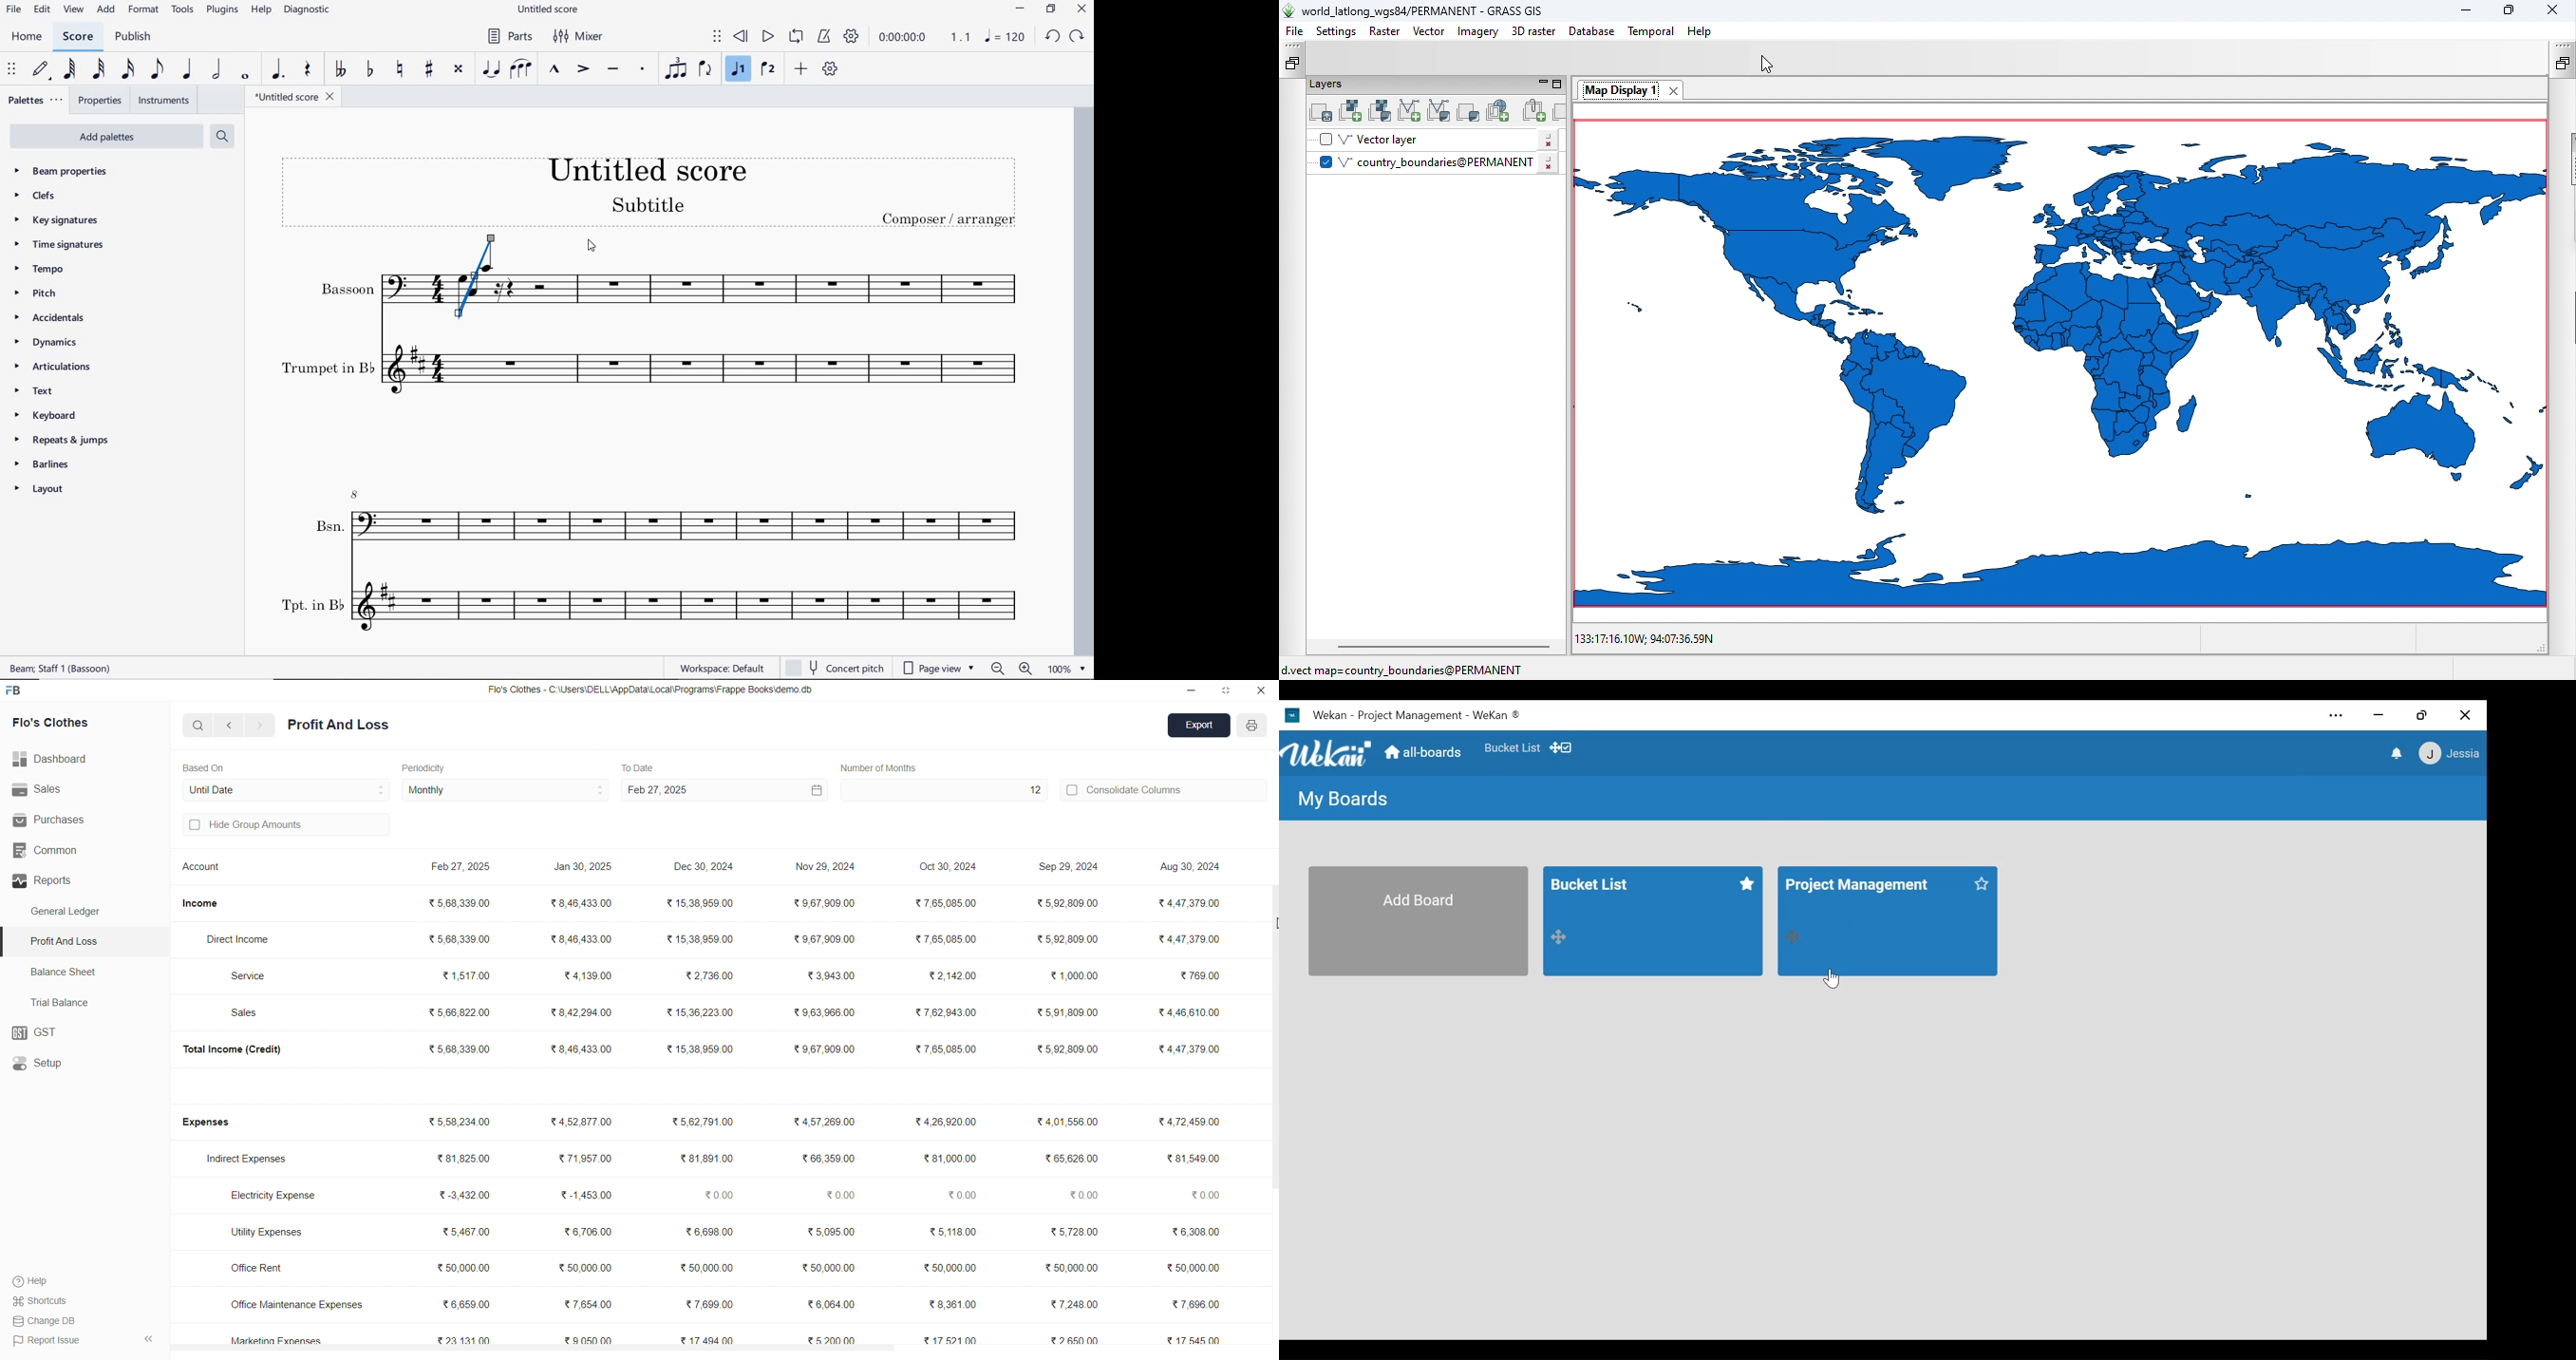 Image resolution: width=2576 pixels, height=1372 pixels. What do you see at coordinates (68, 851) in the screenshot?
I see `Common` at bounding box center [68, 851].